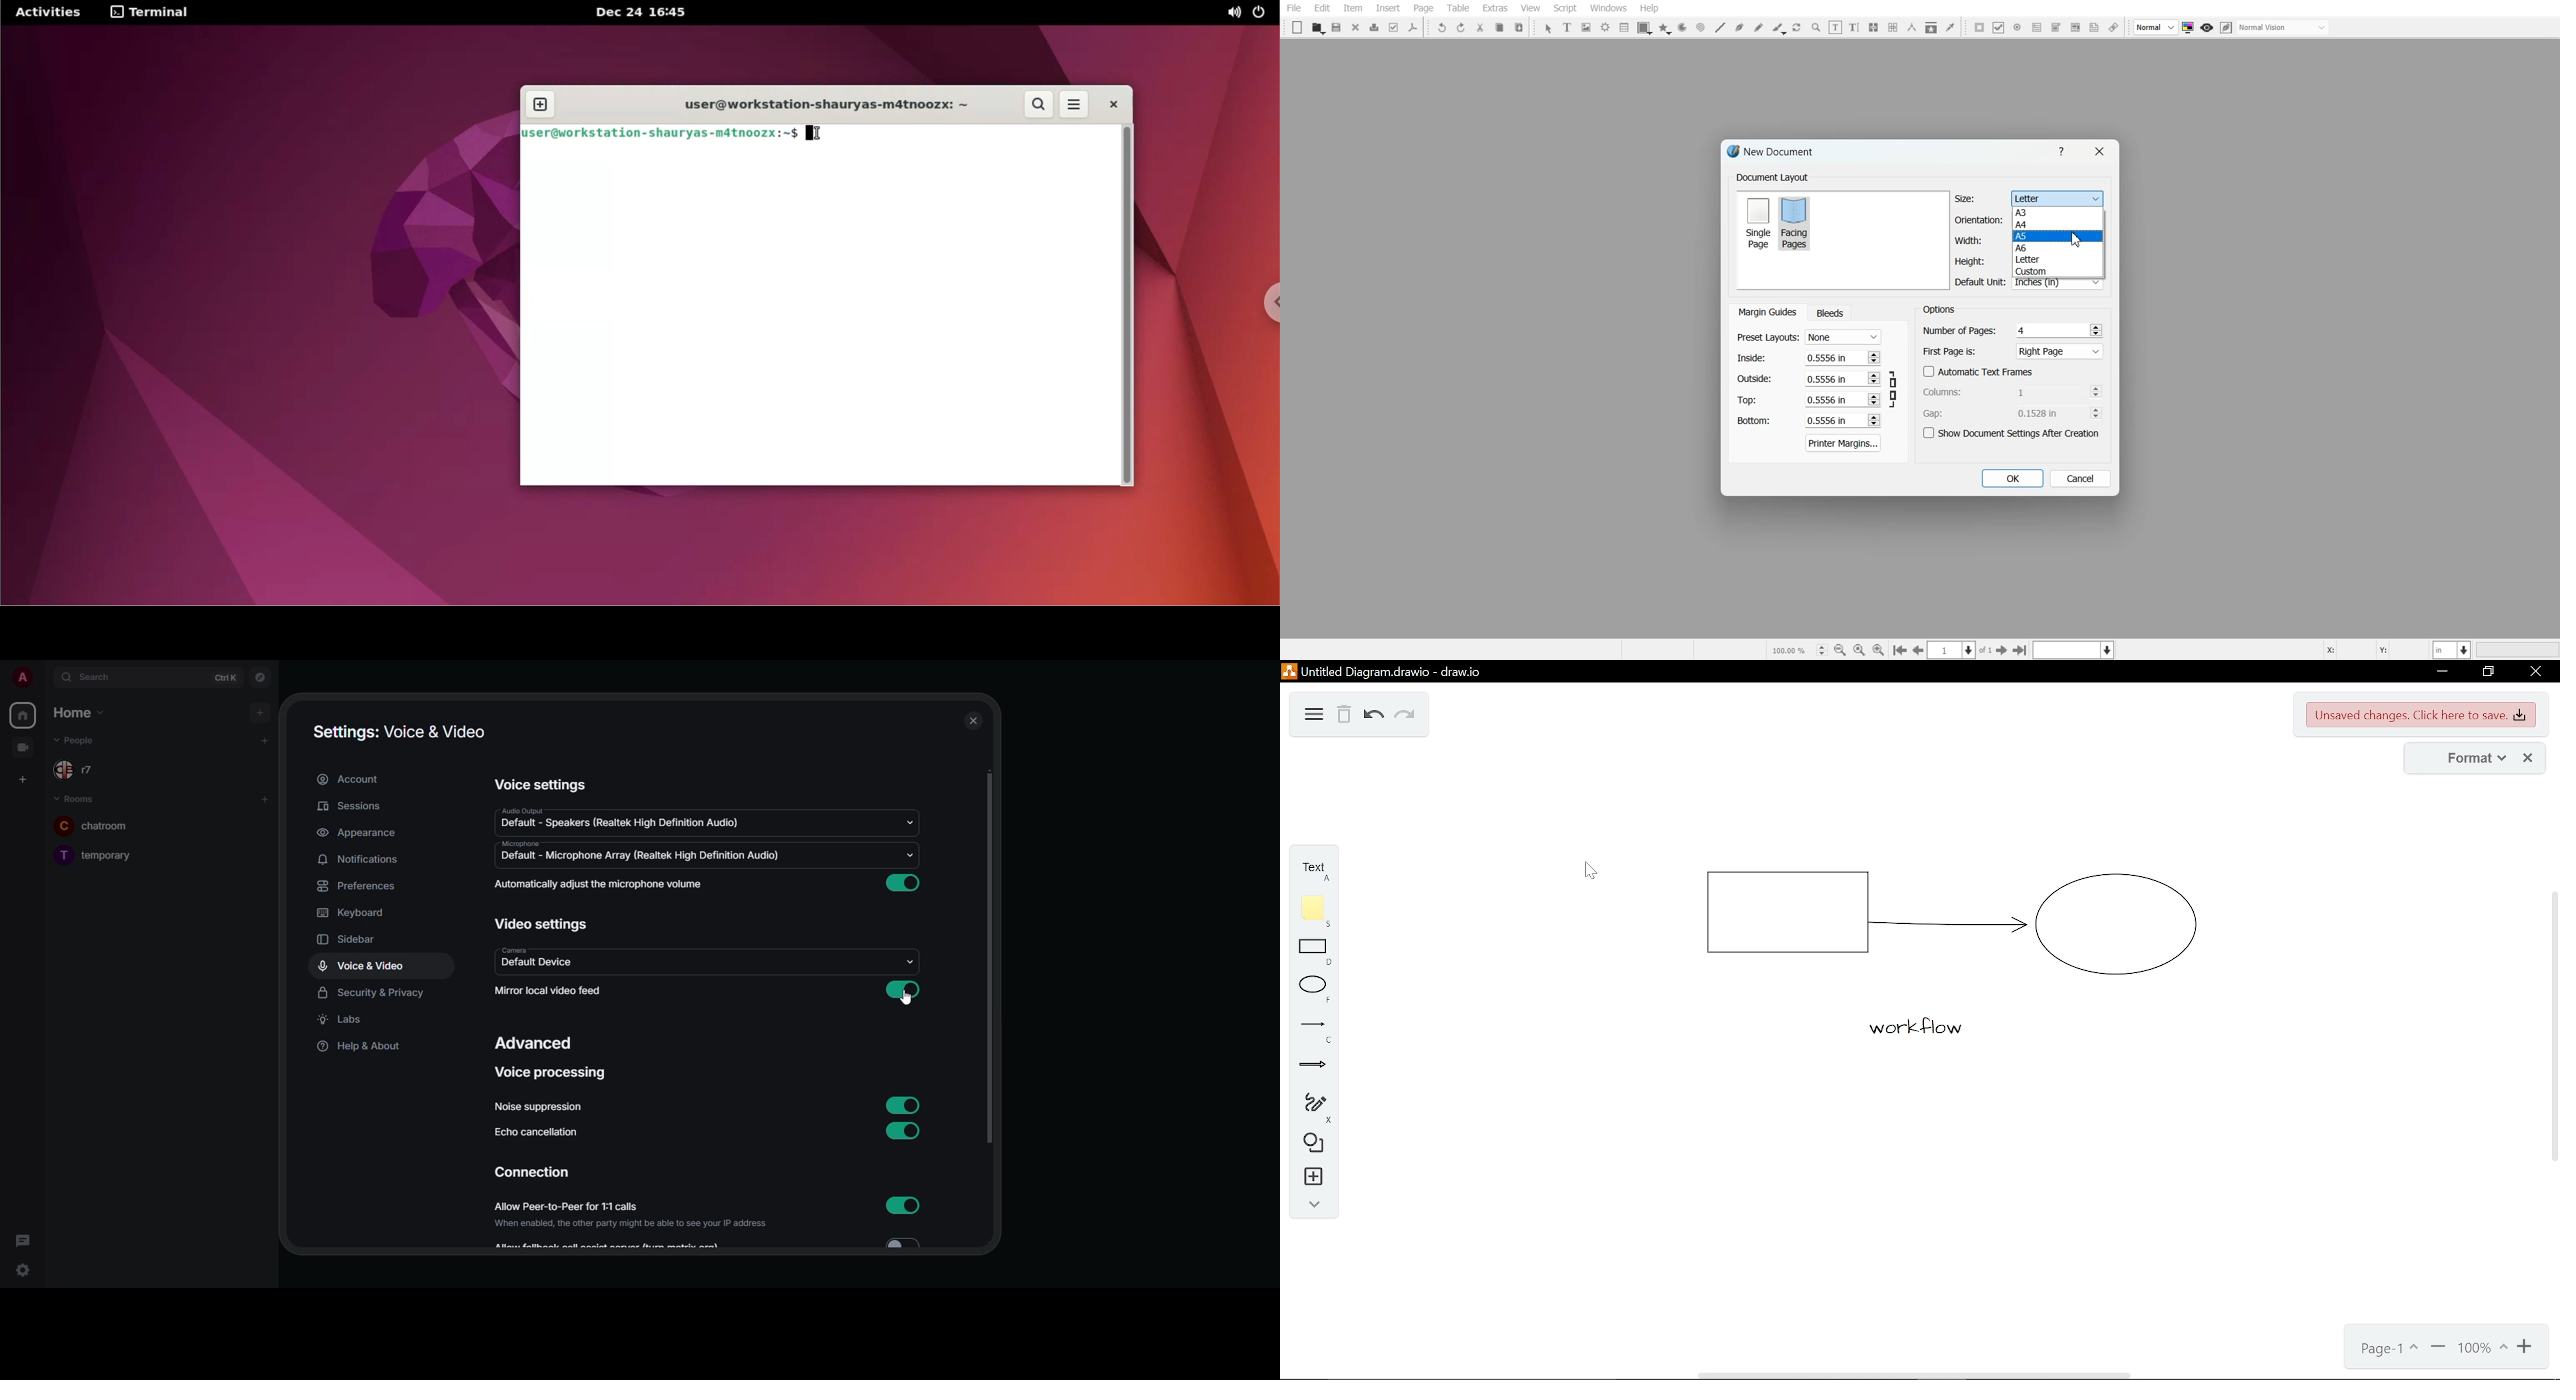 The image size is (2576, 1400). I want to click on Page, so click(1423, 9).